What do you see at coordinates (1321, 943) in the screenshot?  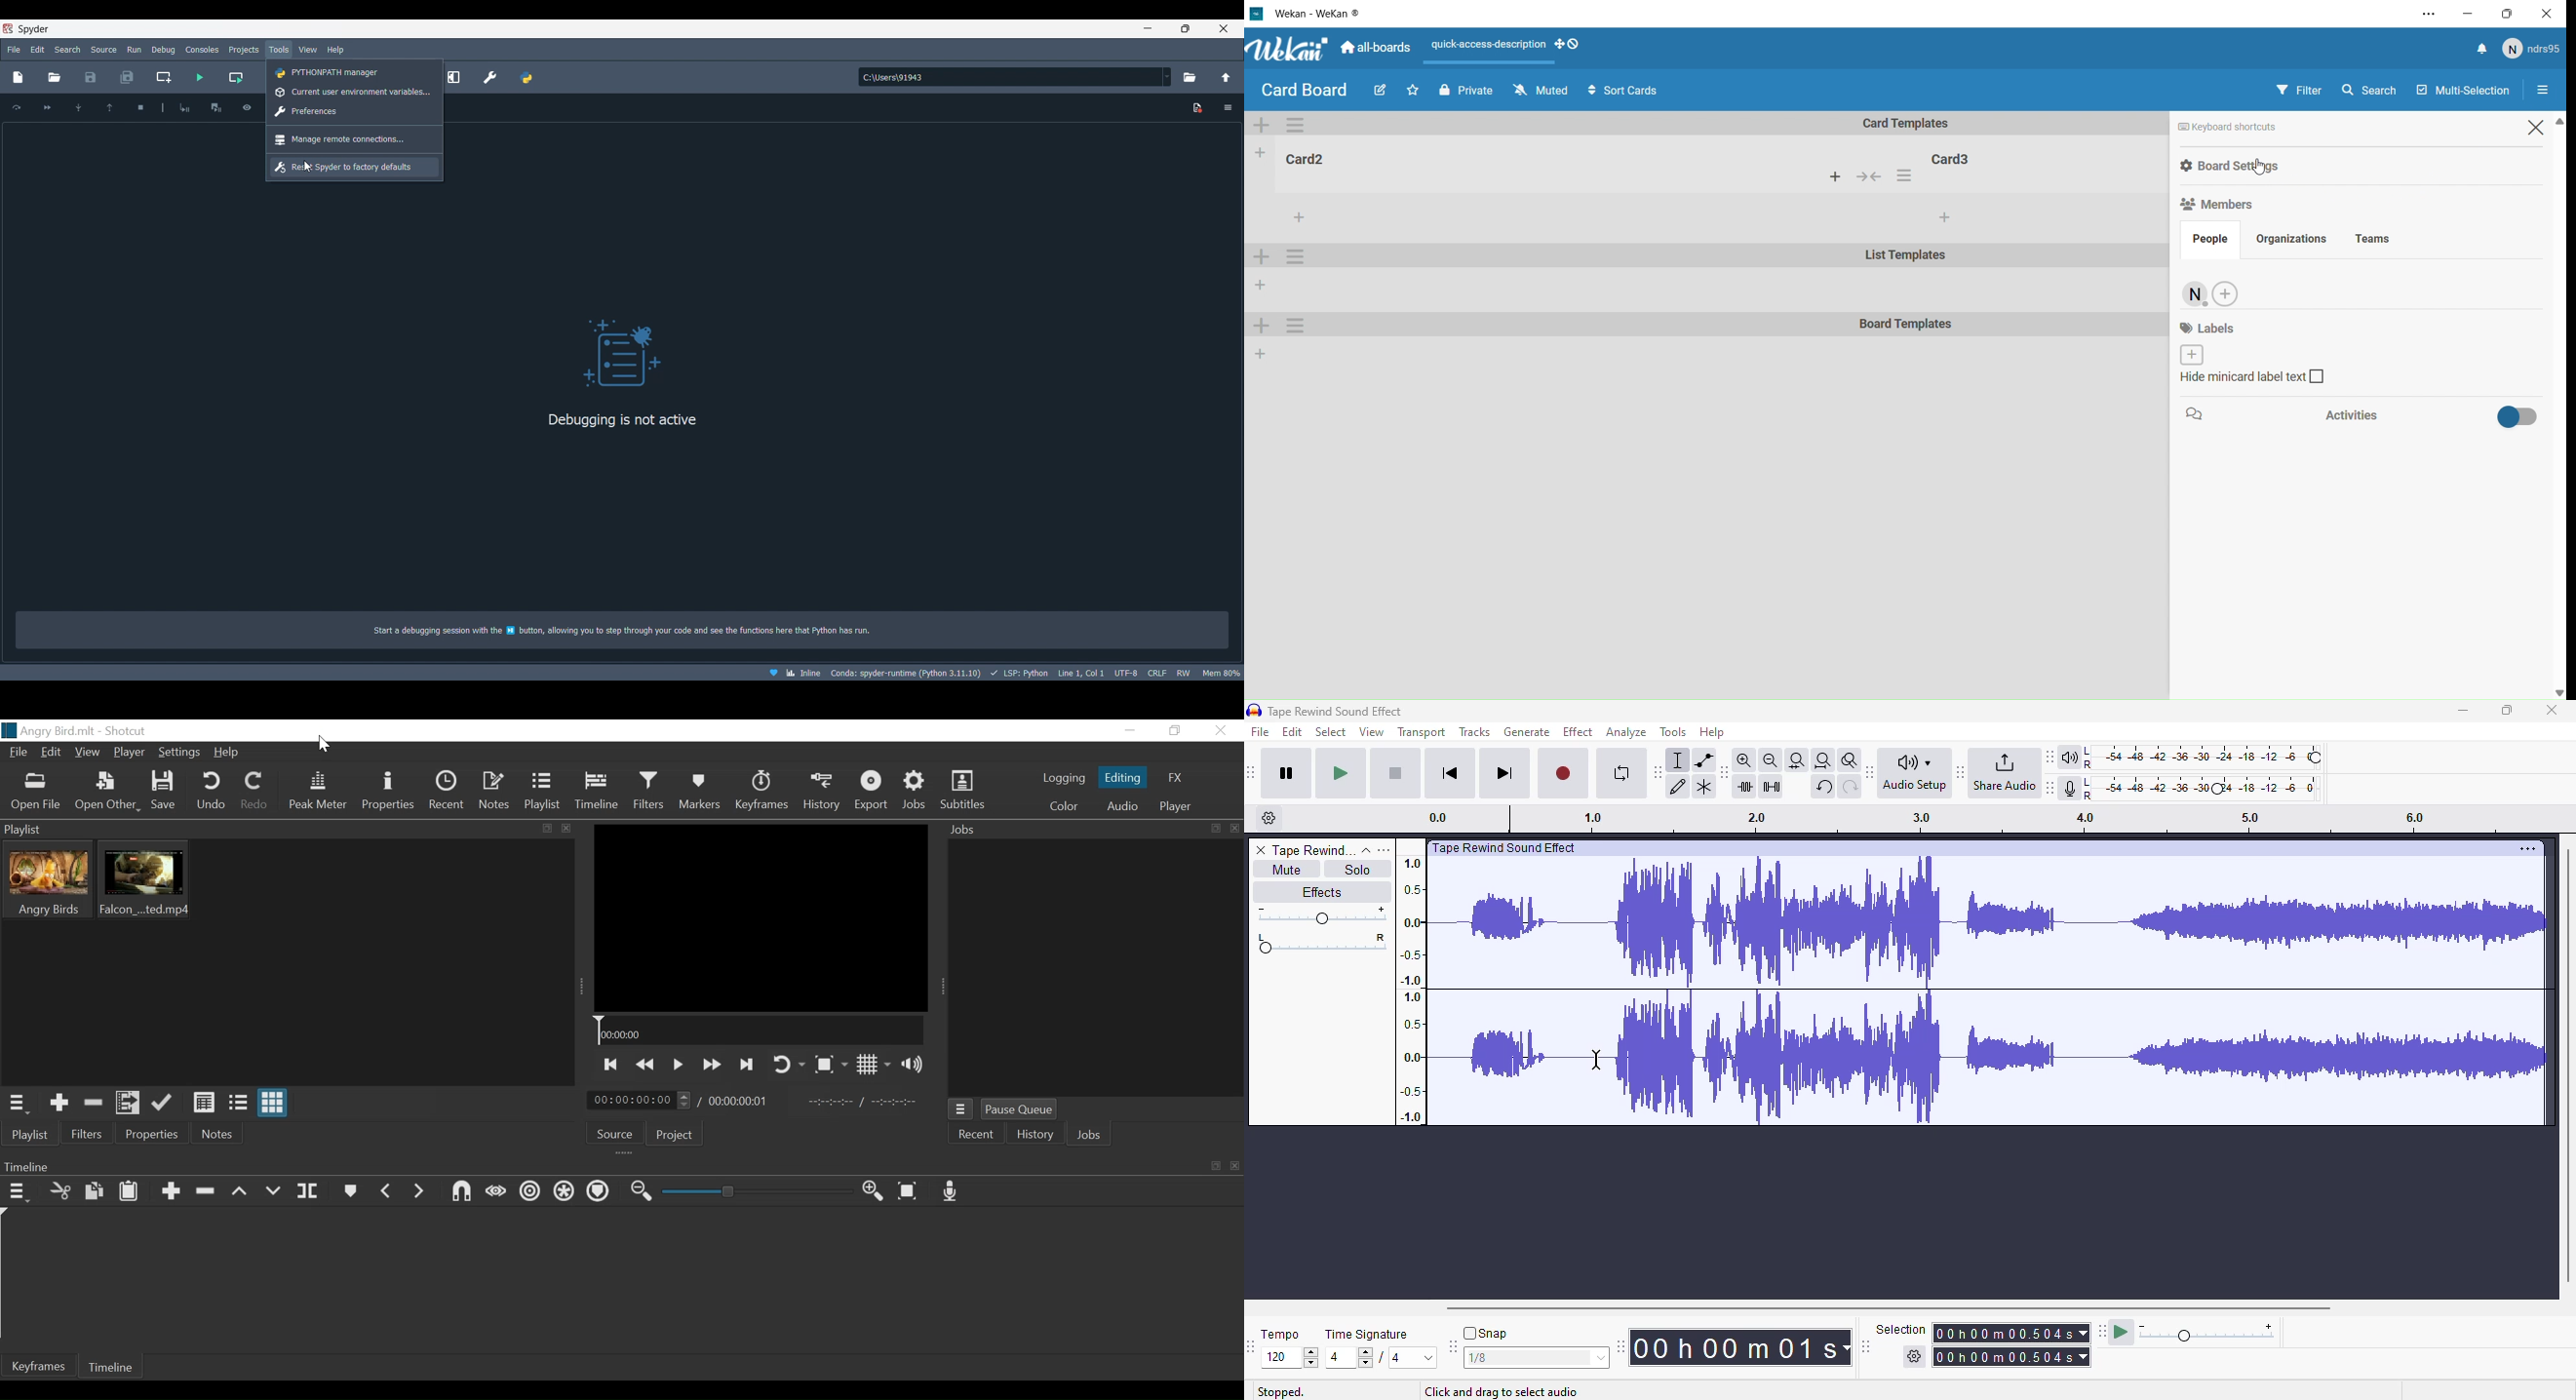 I see `pan` at bounding box center [1321, 943].